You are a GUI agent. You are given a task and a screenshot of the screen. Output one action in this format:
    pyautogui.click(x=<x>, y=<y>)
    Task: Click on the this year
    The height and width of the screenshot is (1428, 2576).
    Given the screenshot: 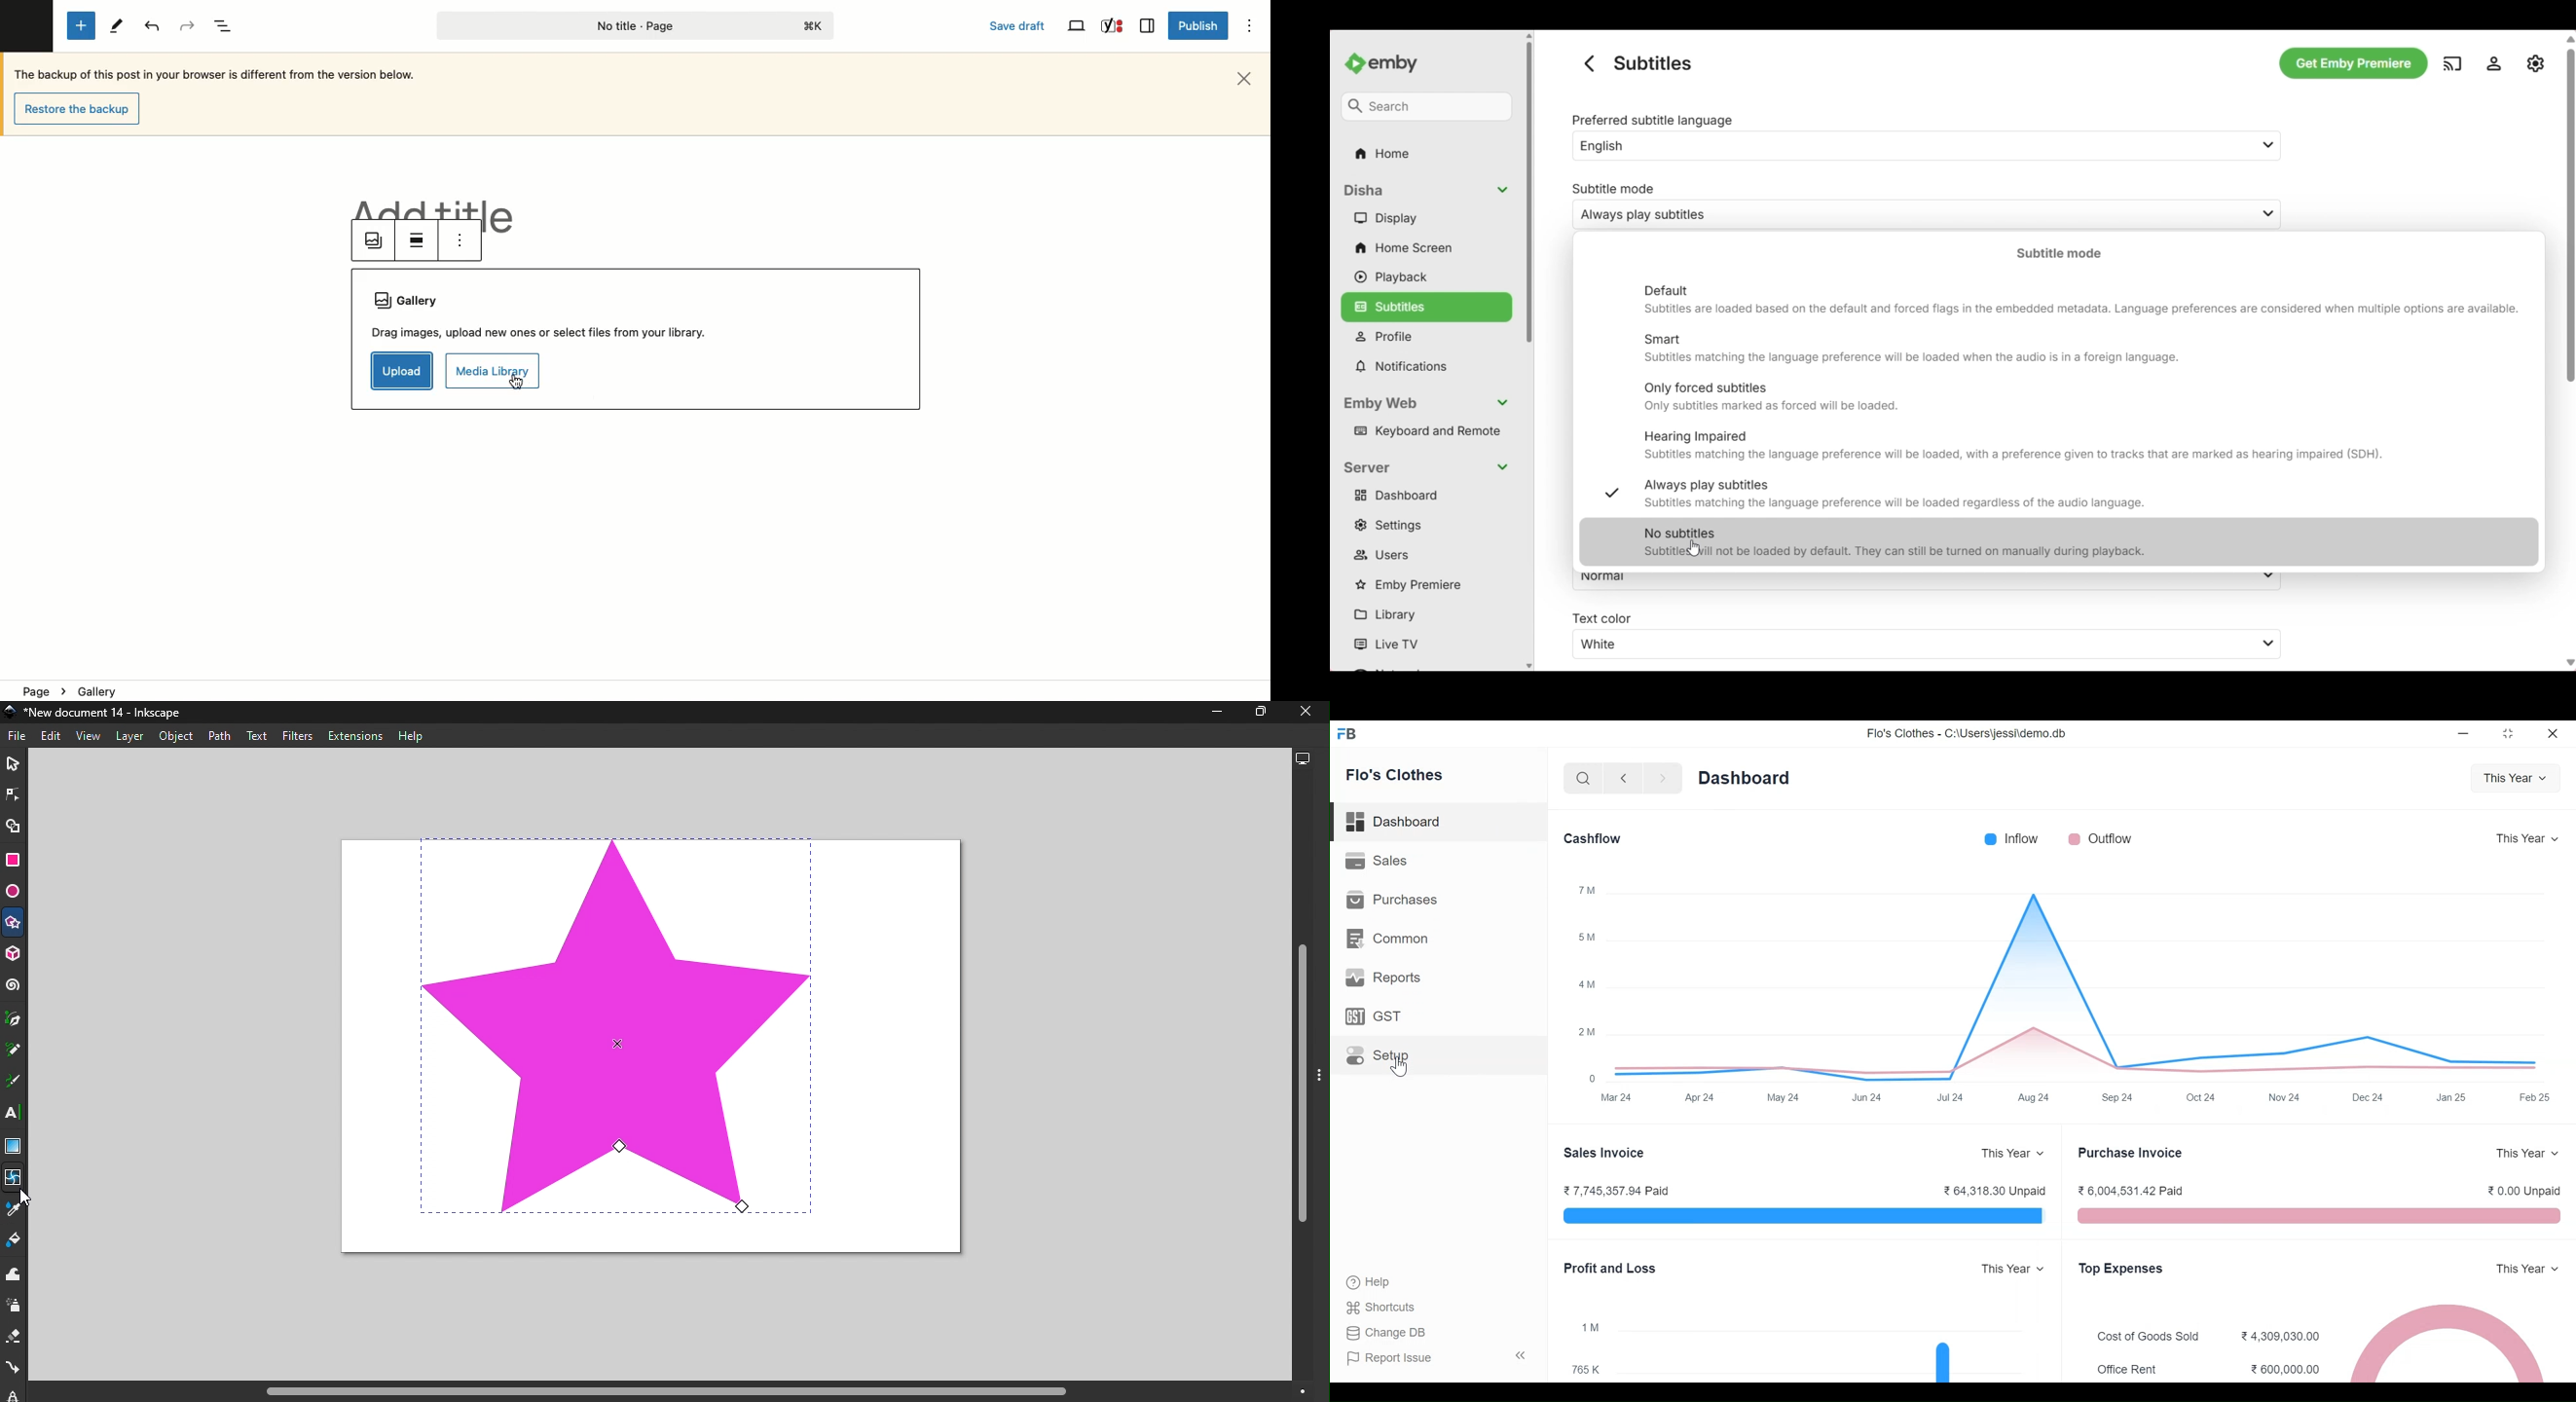 What is the action you would take?
    pyautogui.click(x=2515, y=779)
    